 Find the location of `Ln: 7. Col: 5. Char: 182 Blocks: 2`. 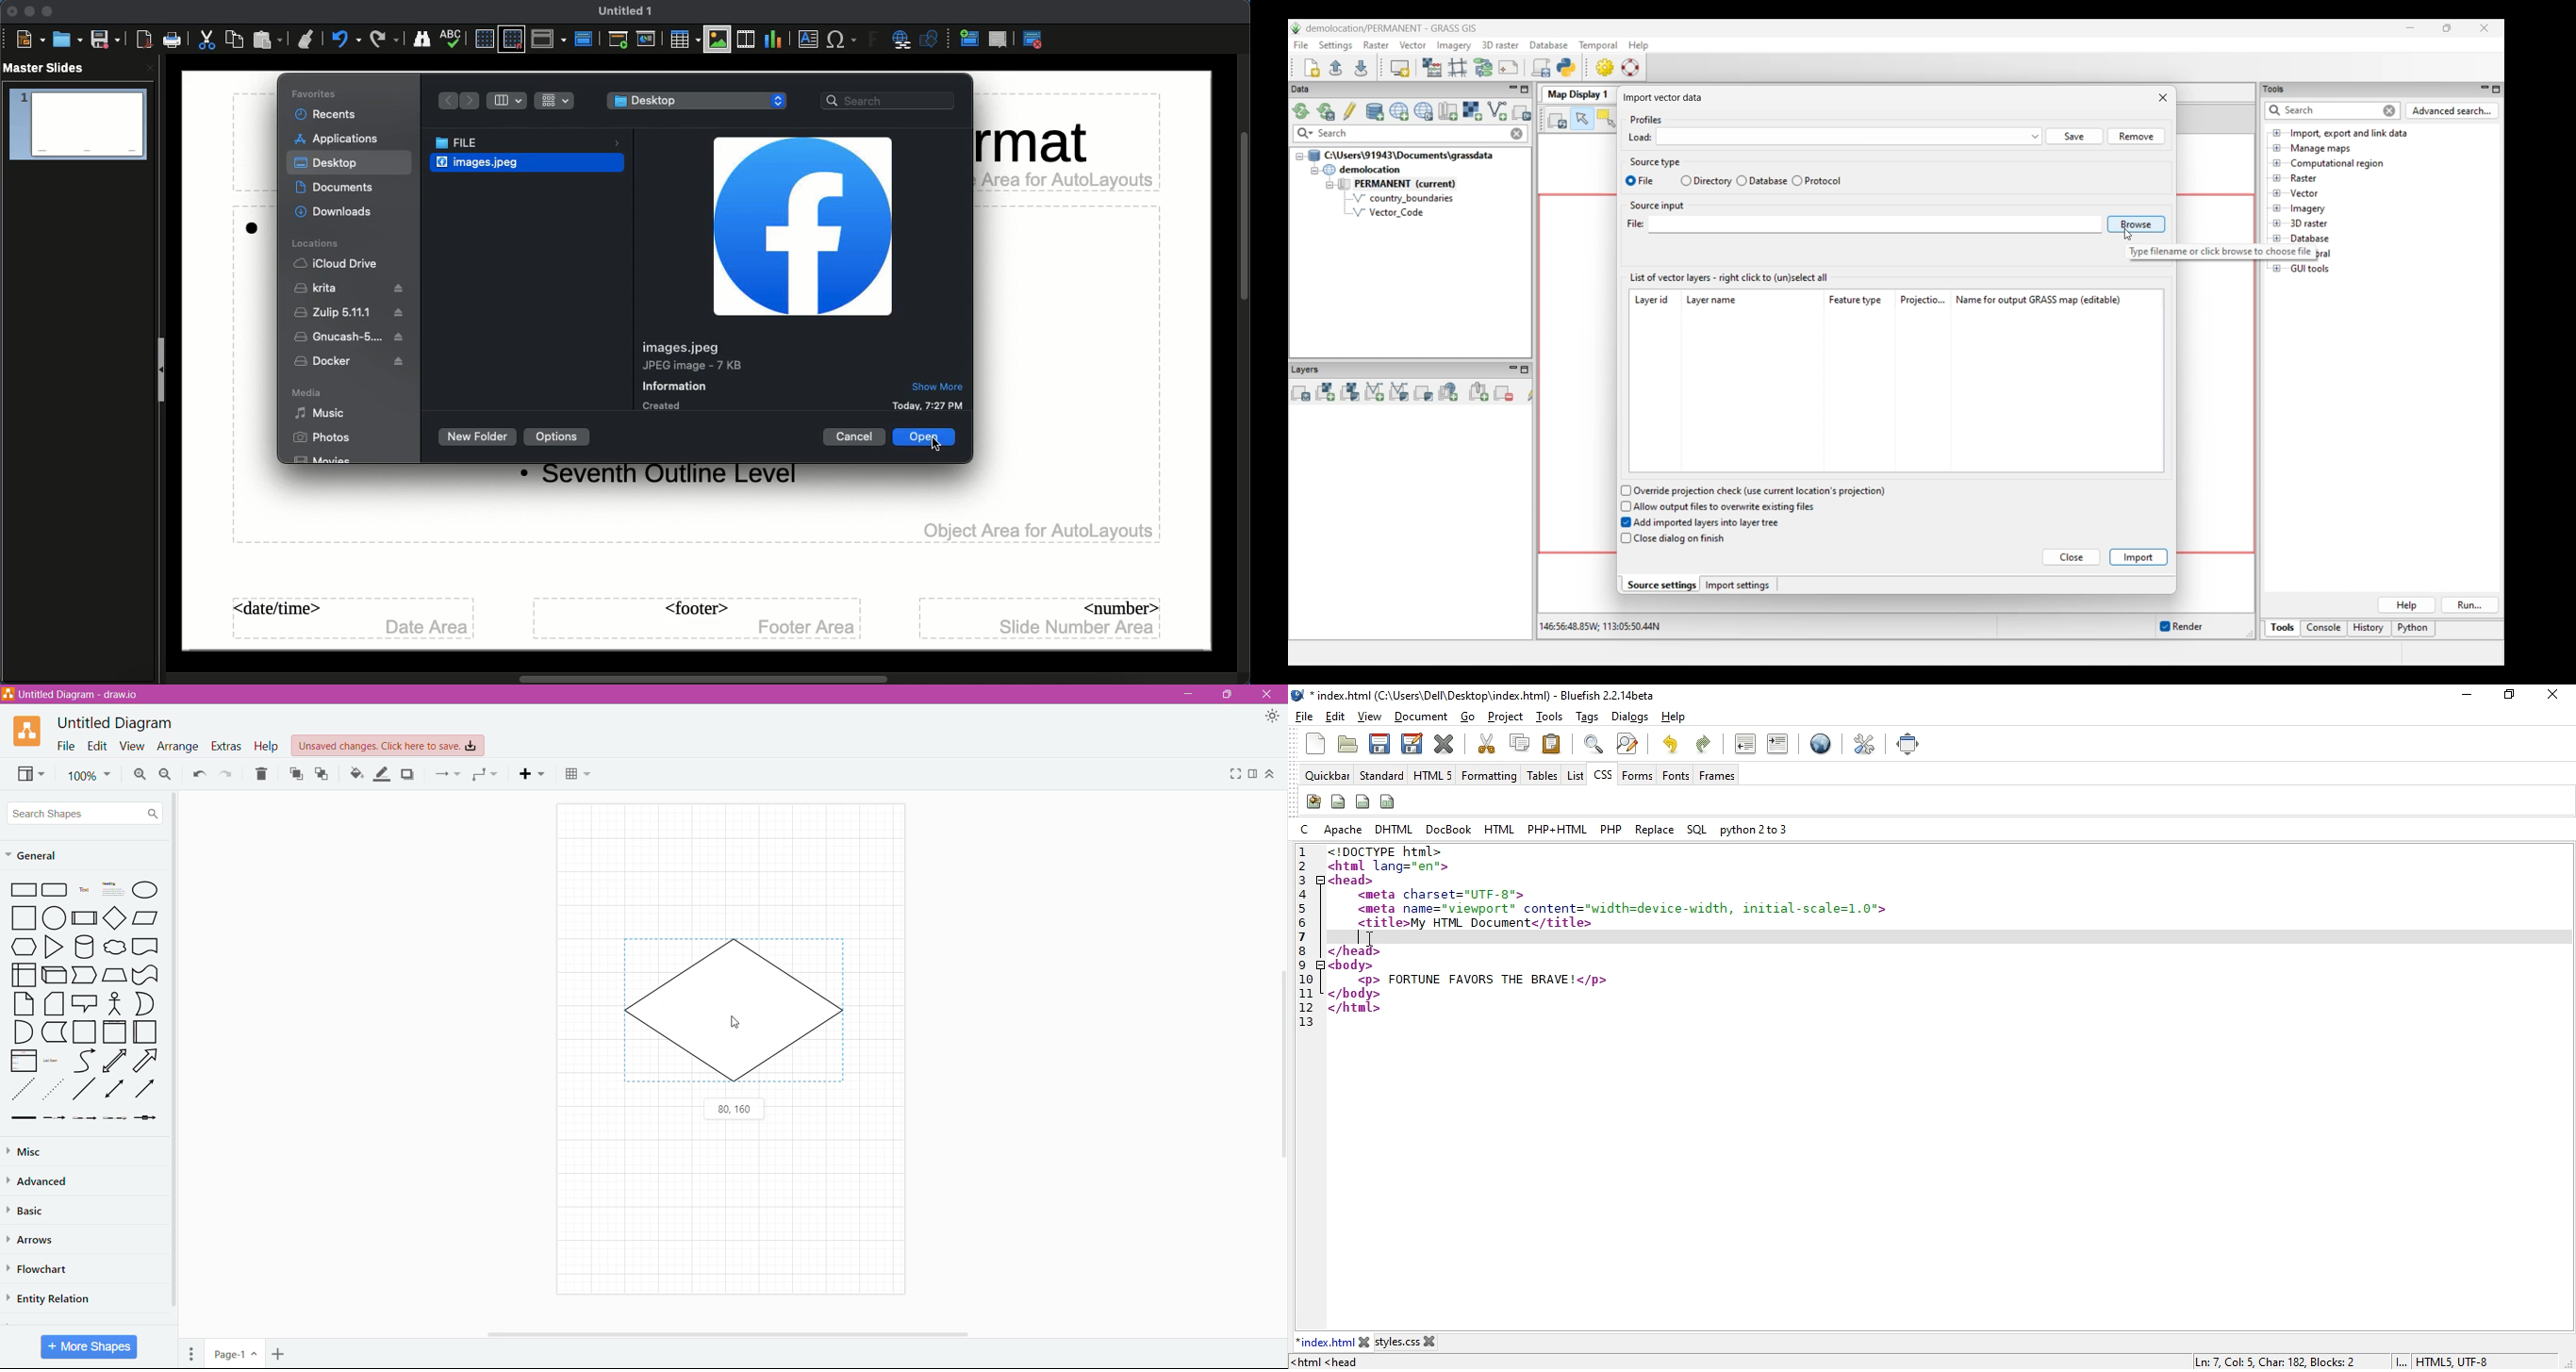

Ln: 7. Col: 5. Char: 182 Blocks: 2 is located at coordinates (2278, 1361).